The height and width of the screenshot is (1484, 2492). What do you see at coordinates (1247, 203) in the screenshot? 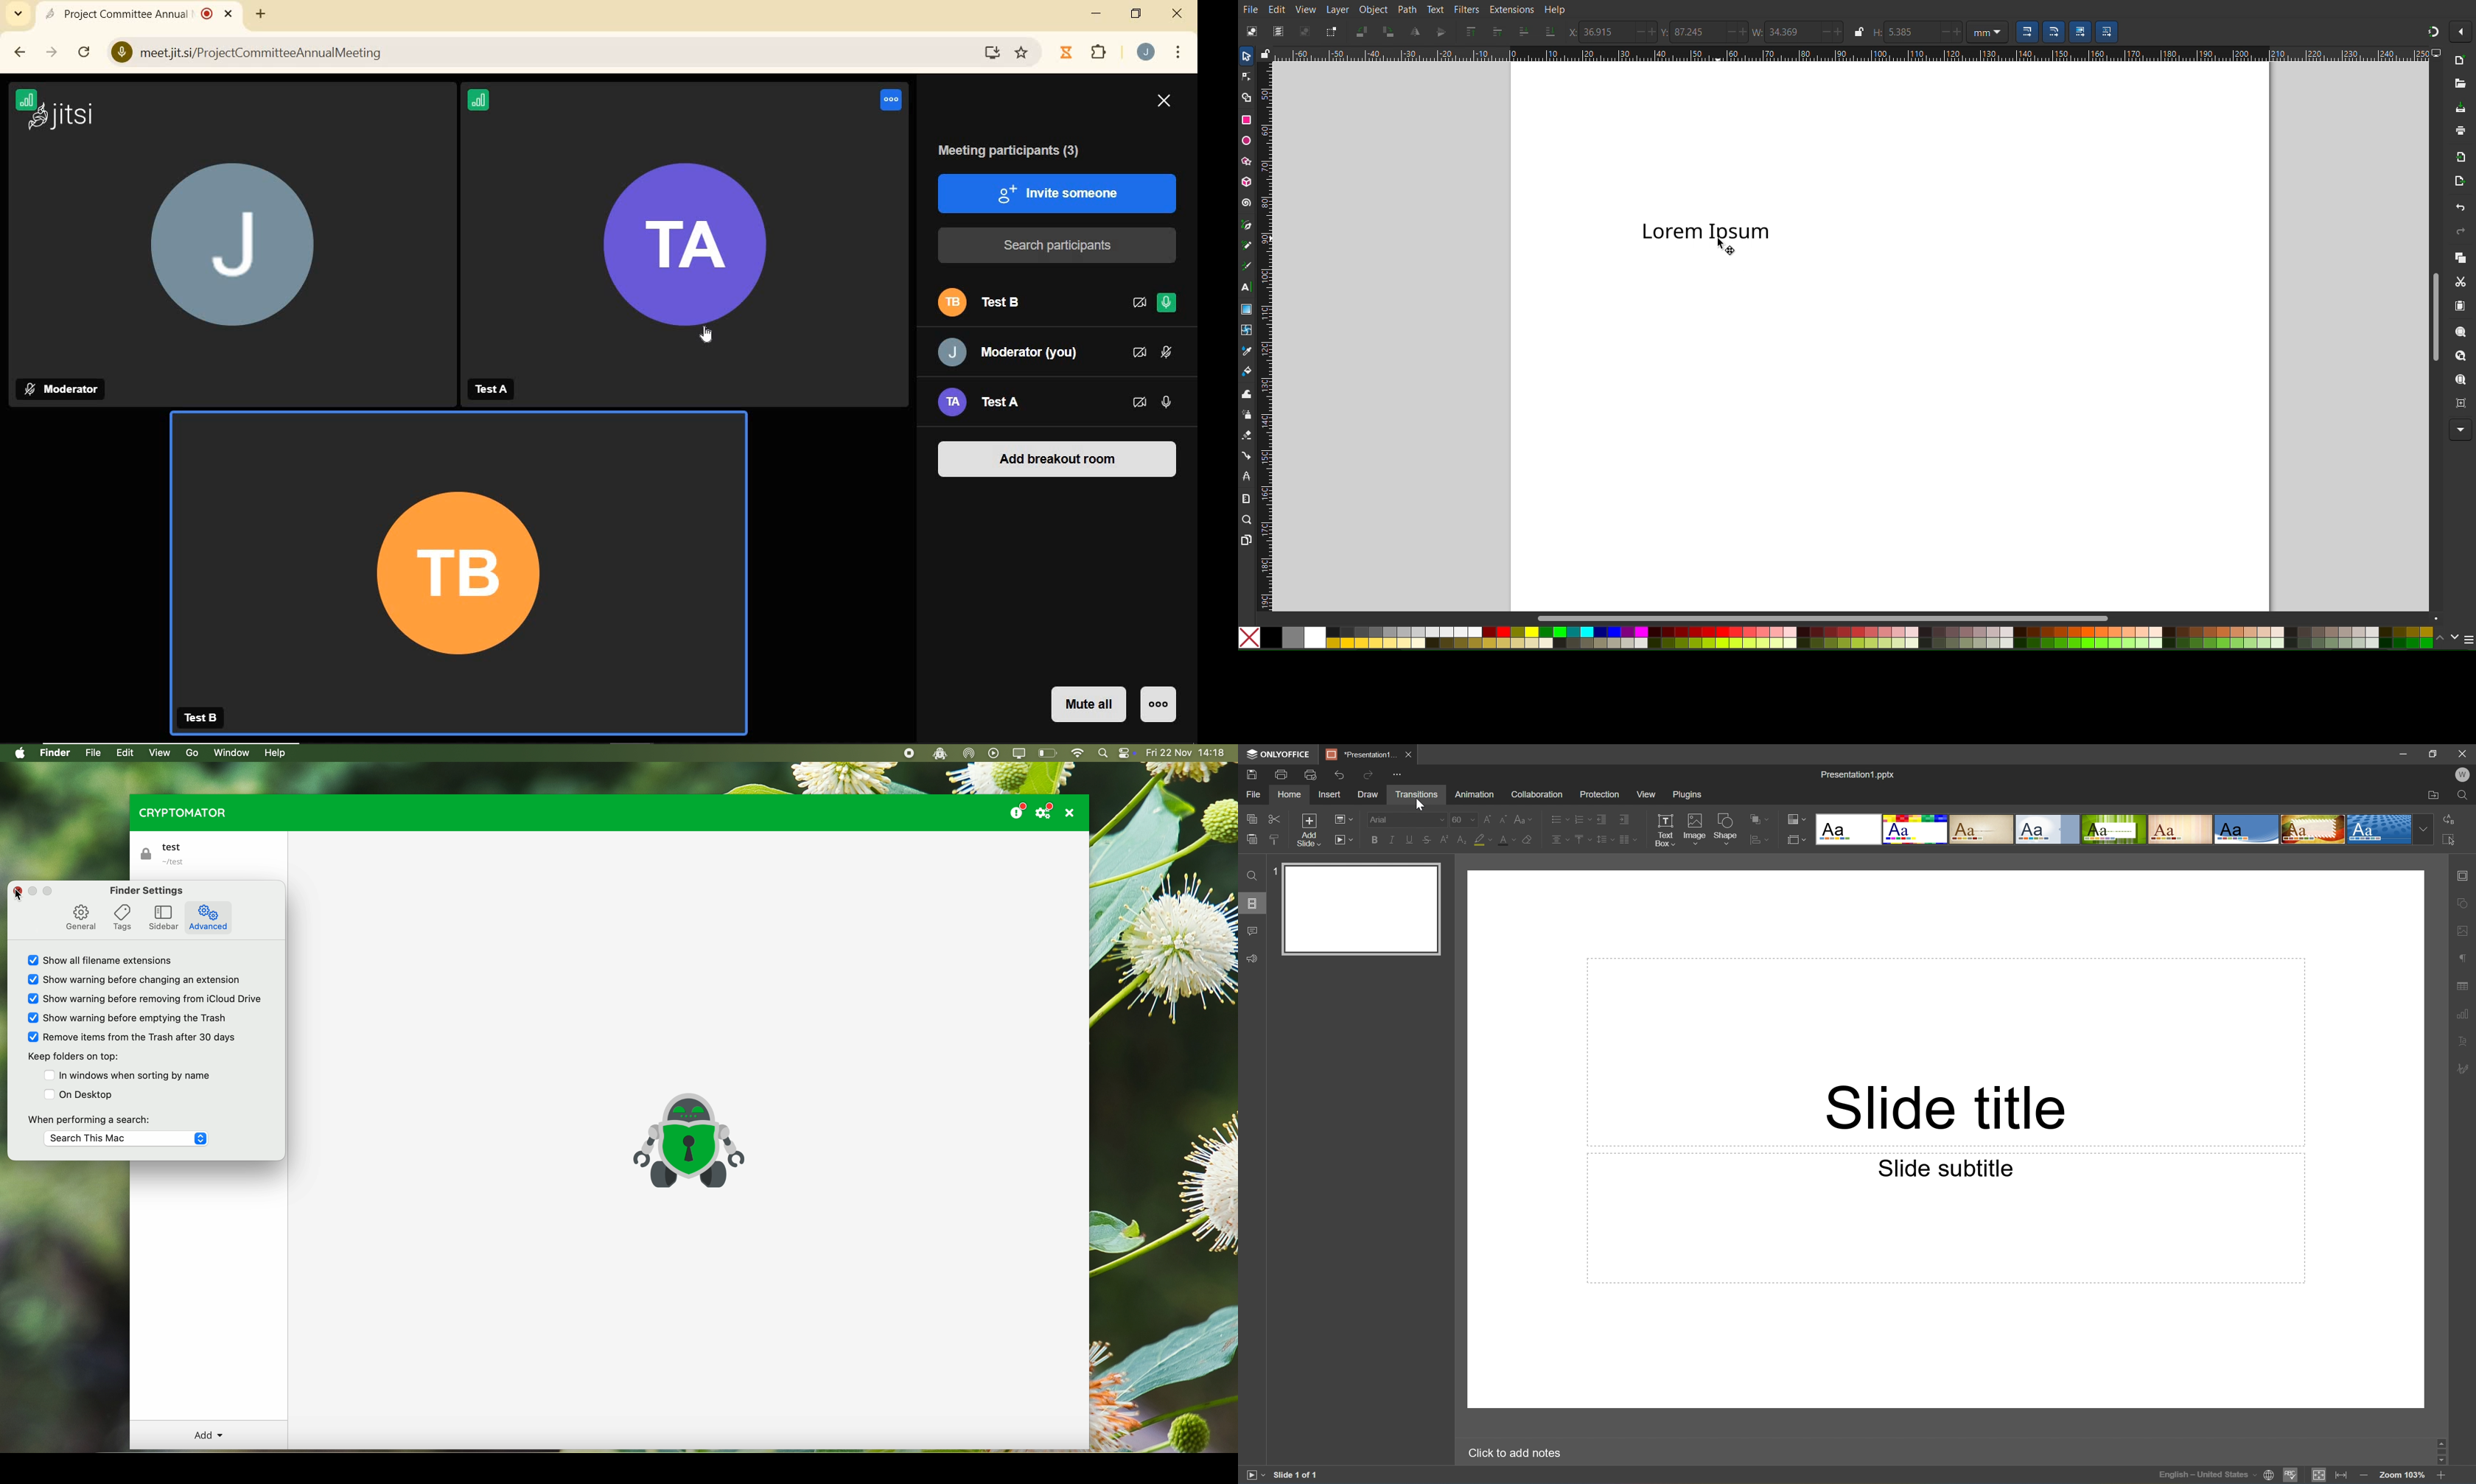
I see `Spiral` at bounding box center [1247, 203].